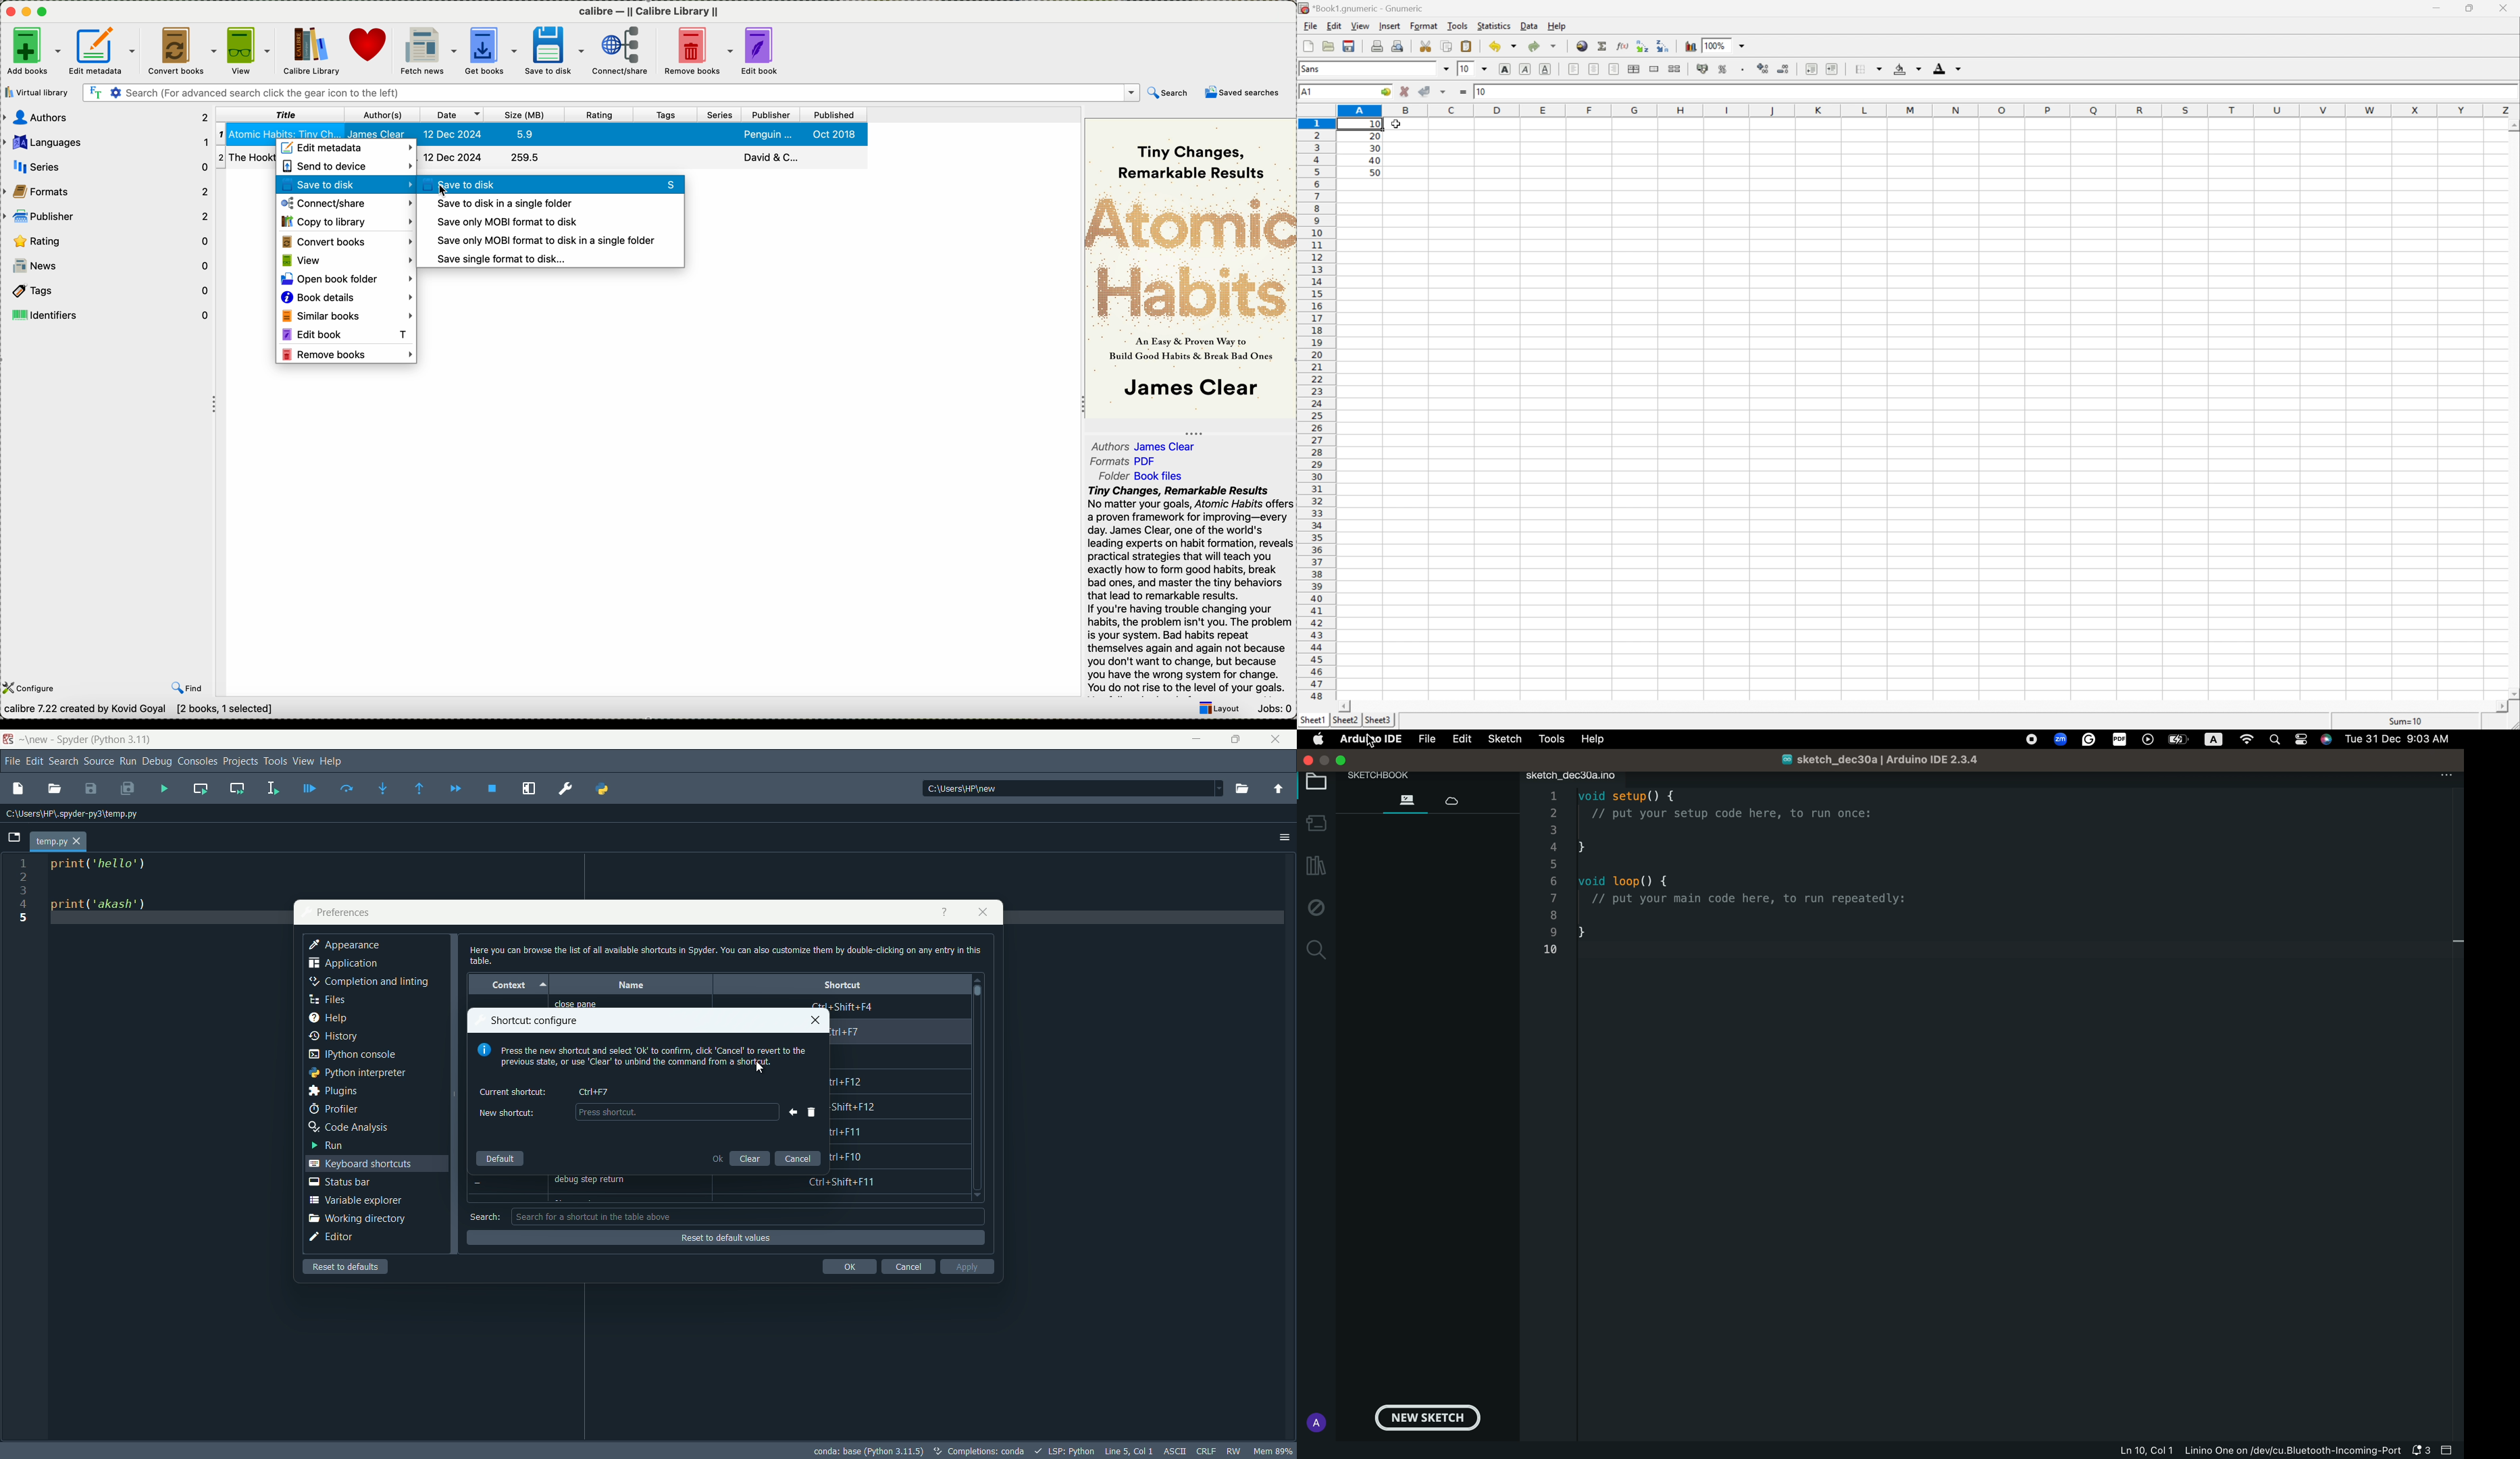  Describe the element at coordinates (2405, 721) in the screenshot. I see `Sum=10` at that location.